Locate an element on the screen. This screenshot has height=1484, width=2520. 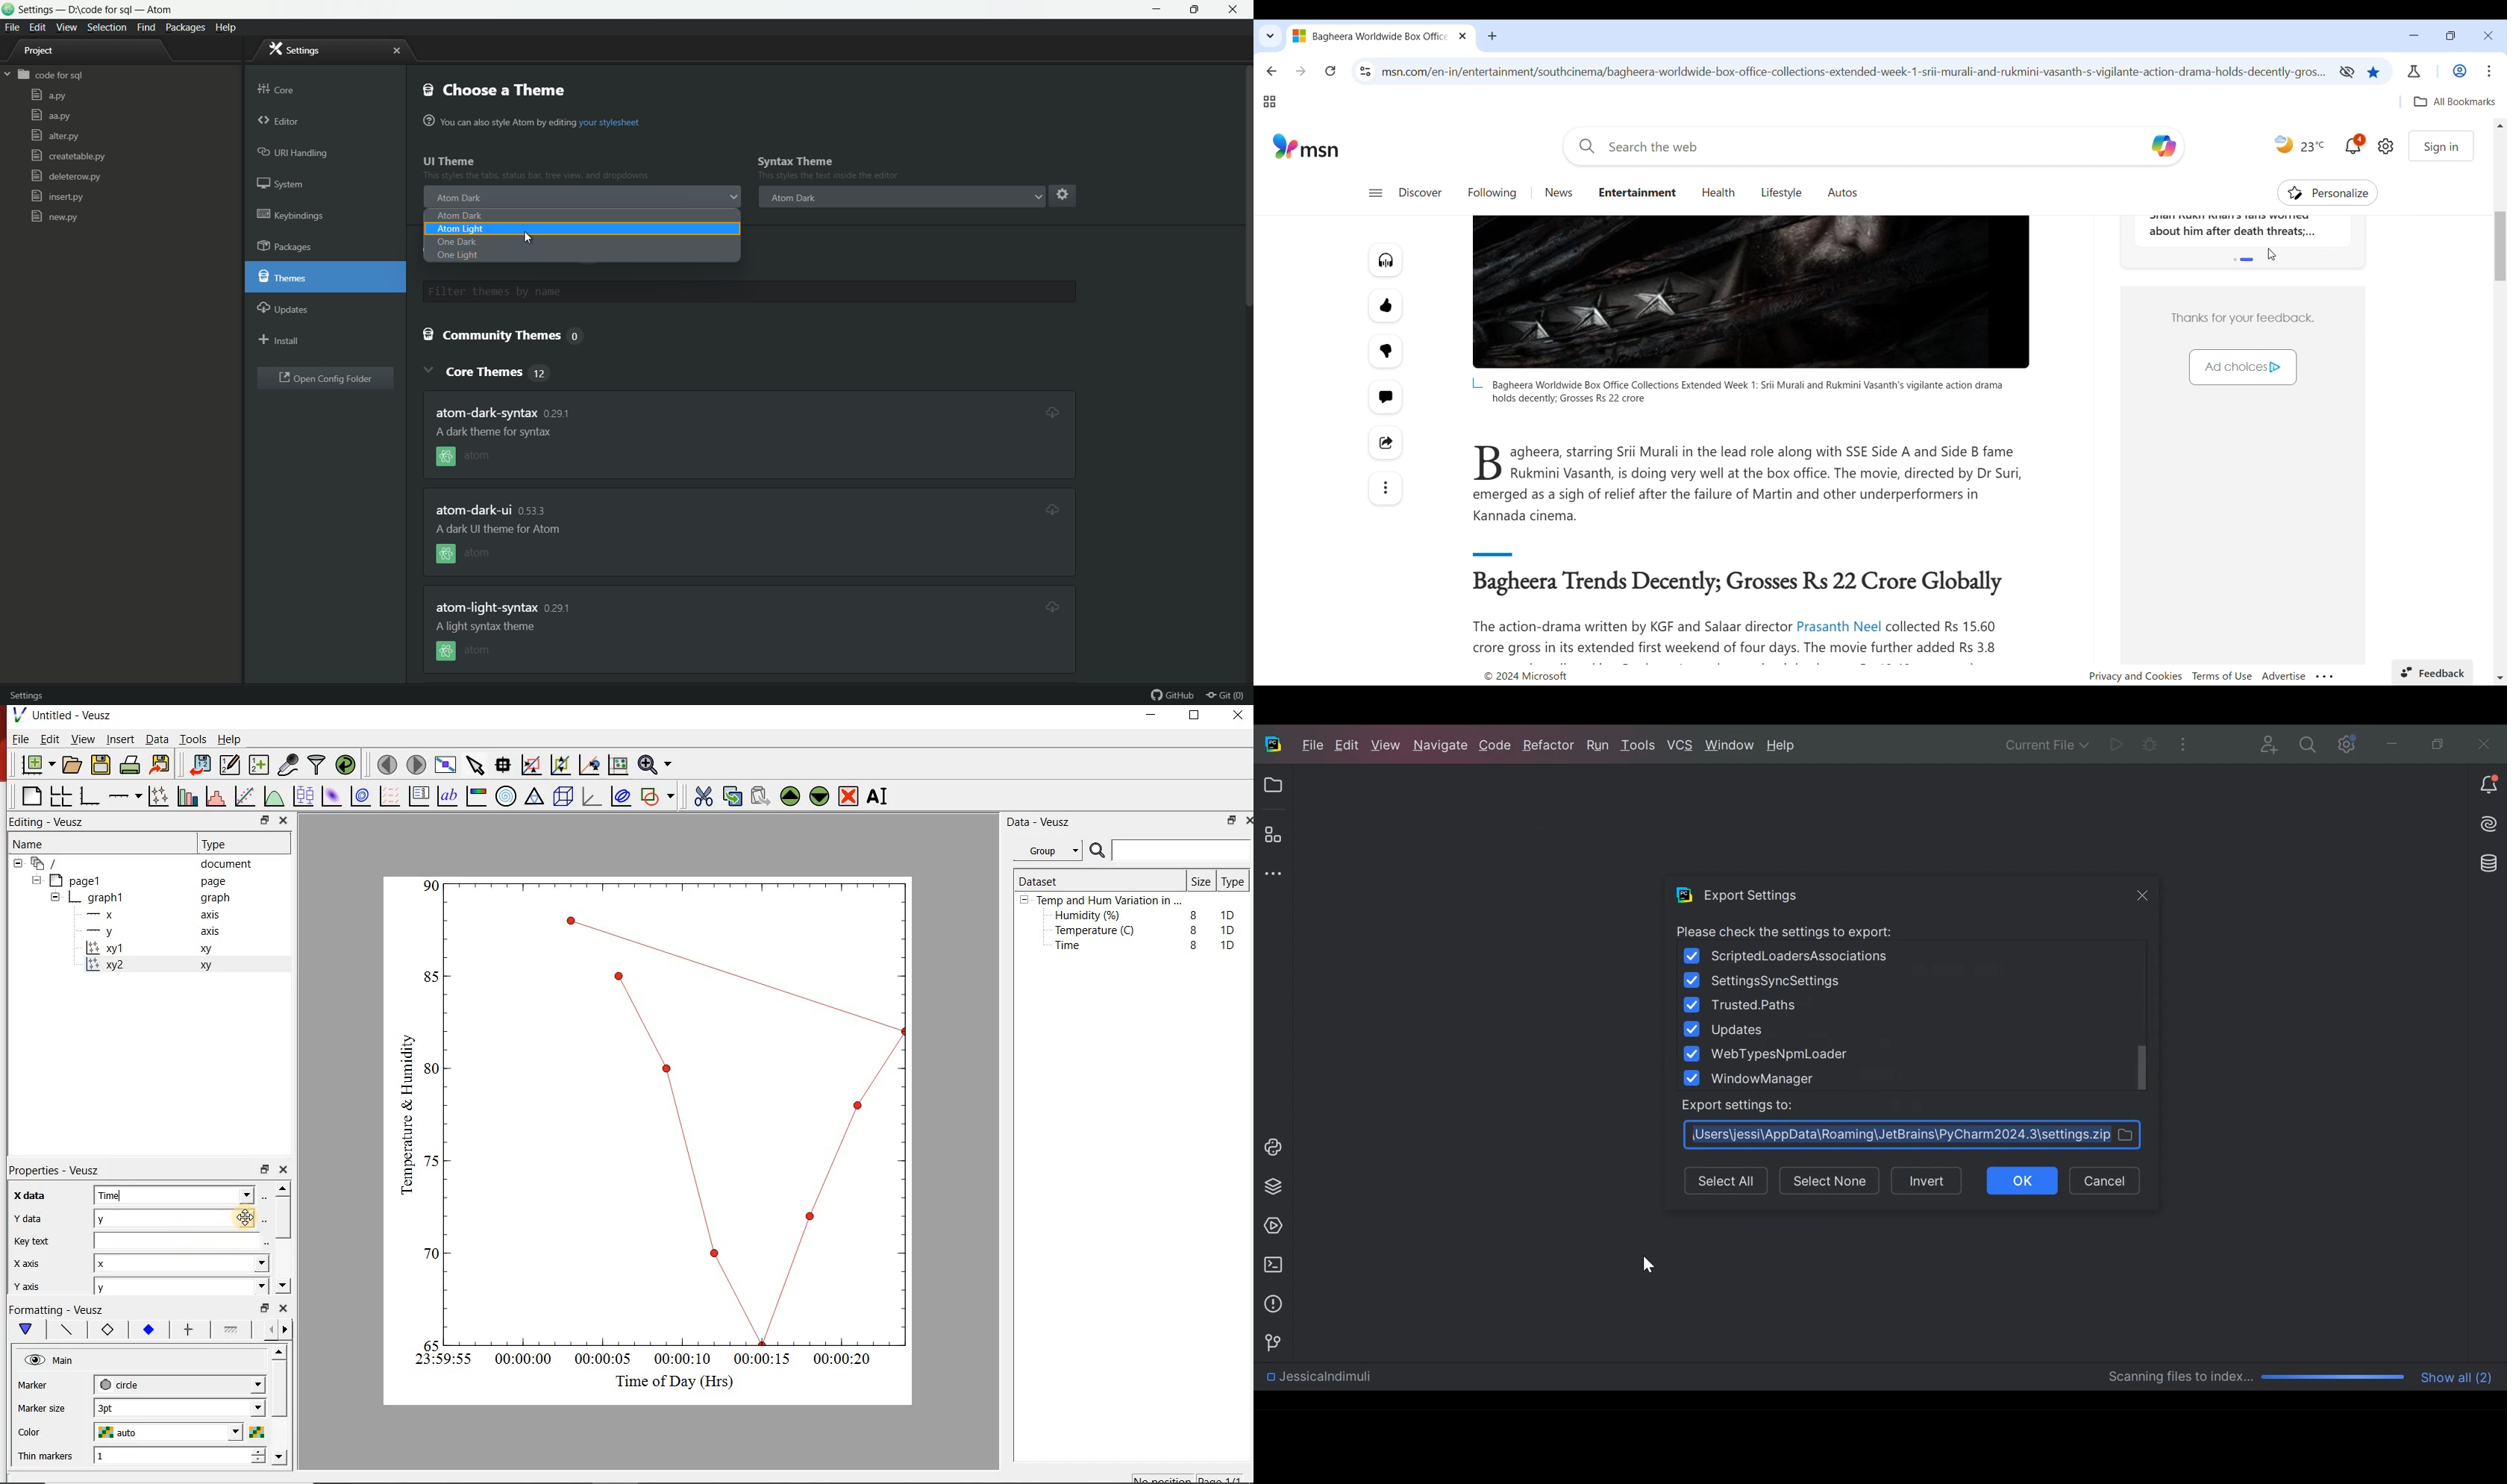
Minimize is located at coordinates (2391, 742).